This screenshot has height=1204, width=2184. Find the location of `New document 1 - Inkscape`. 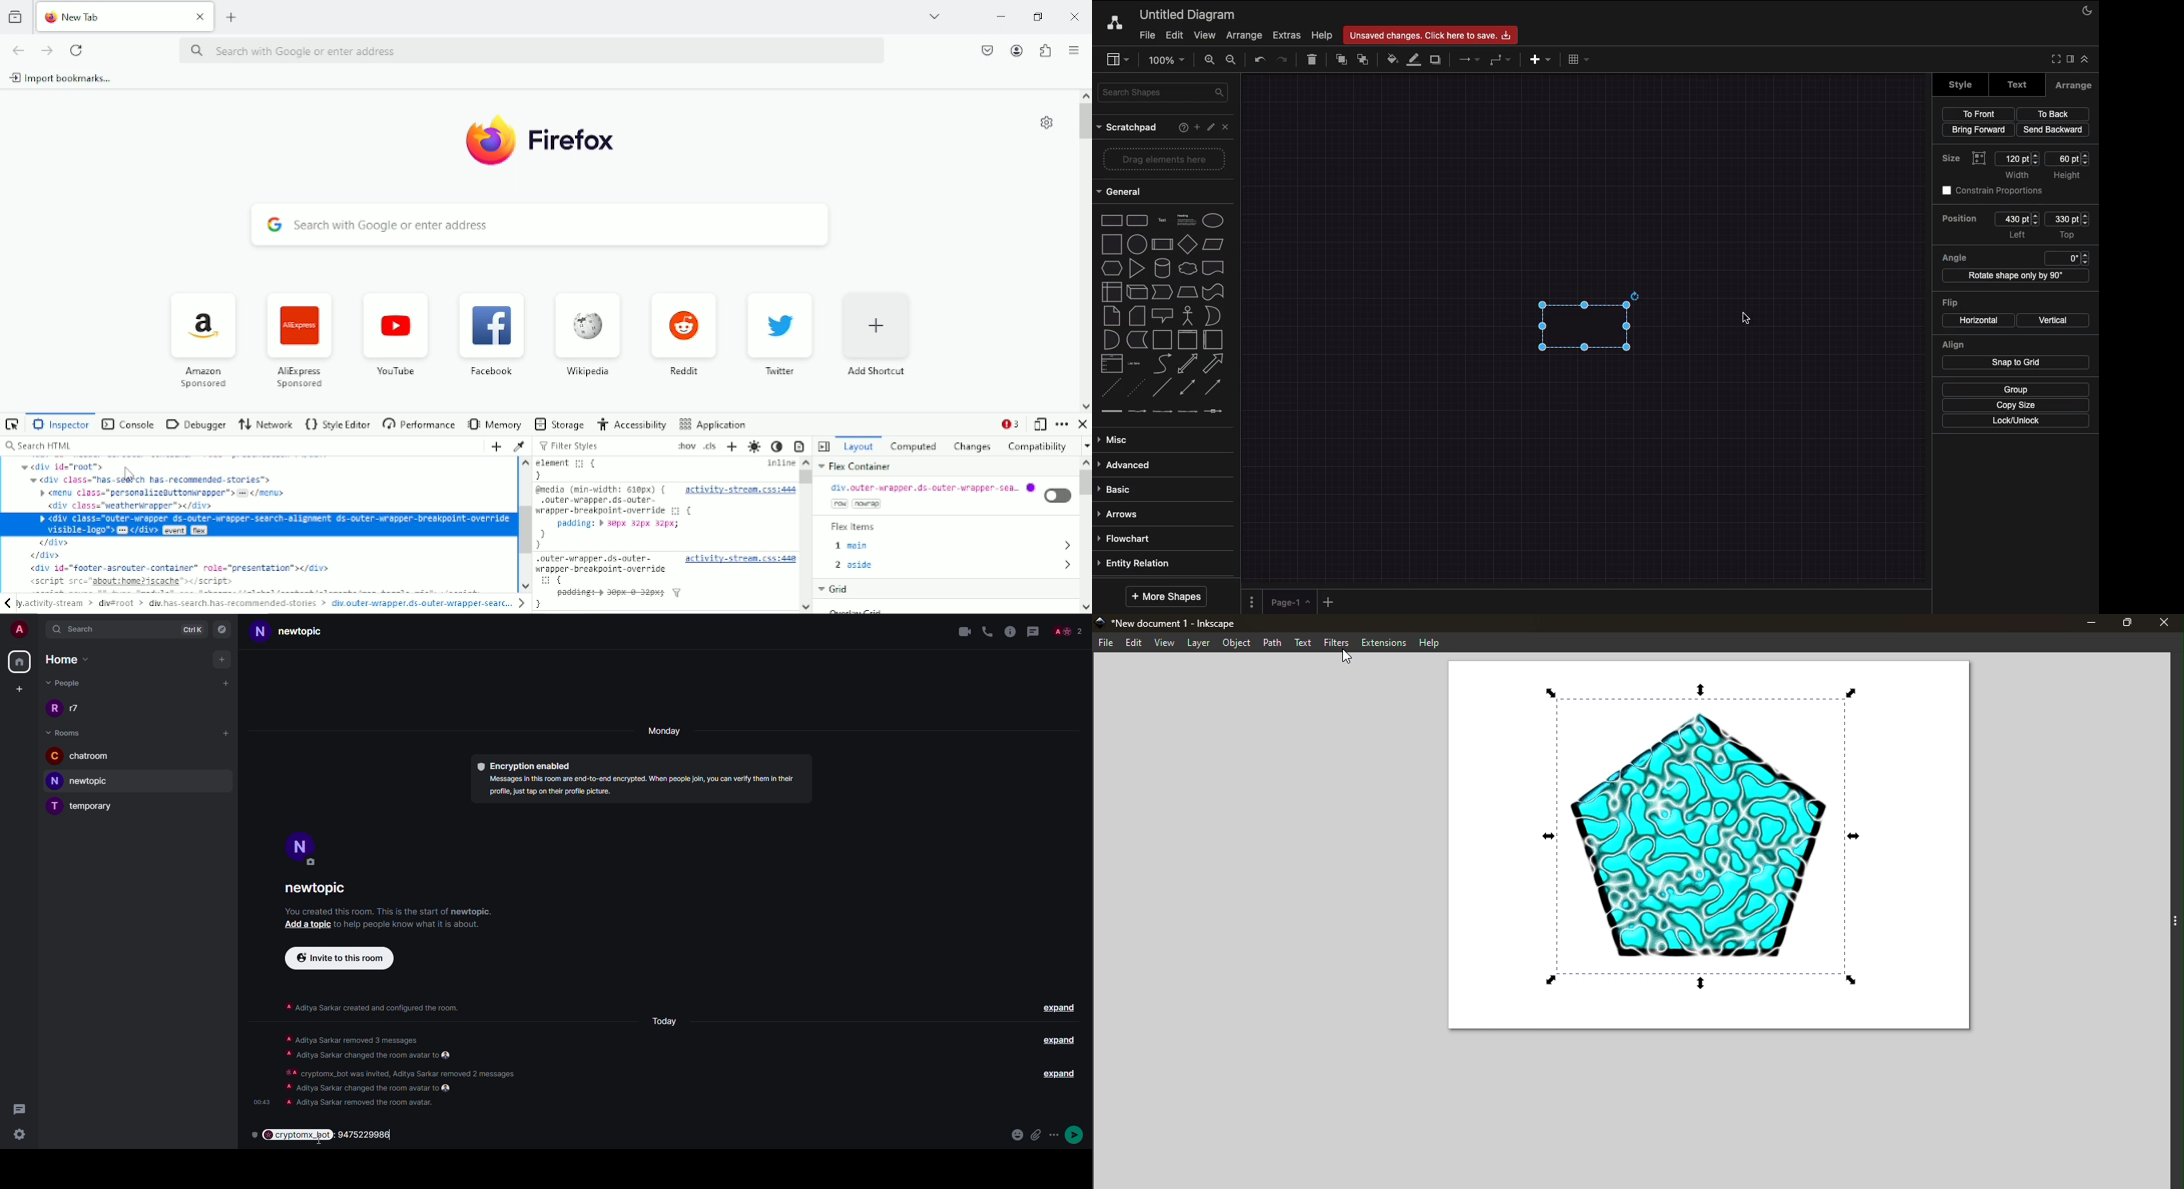

New document 1 - Inkscape is located at coordinates (1185, 622).